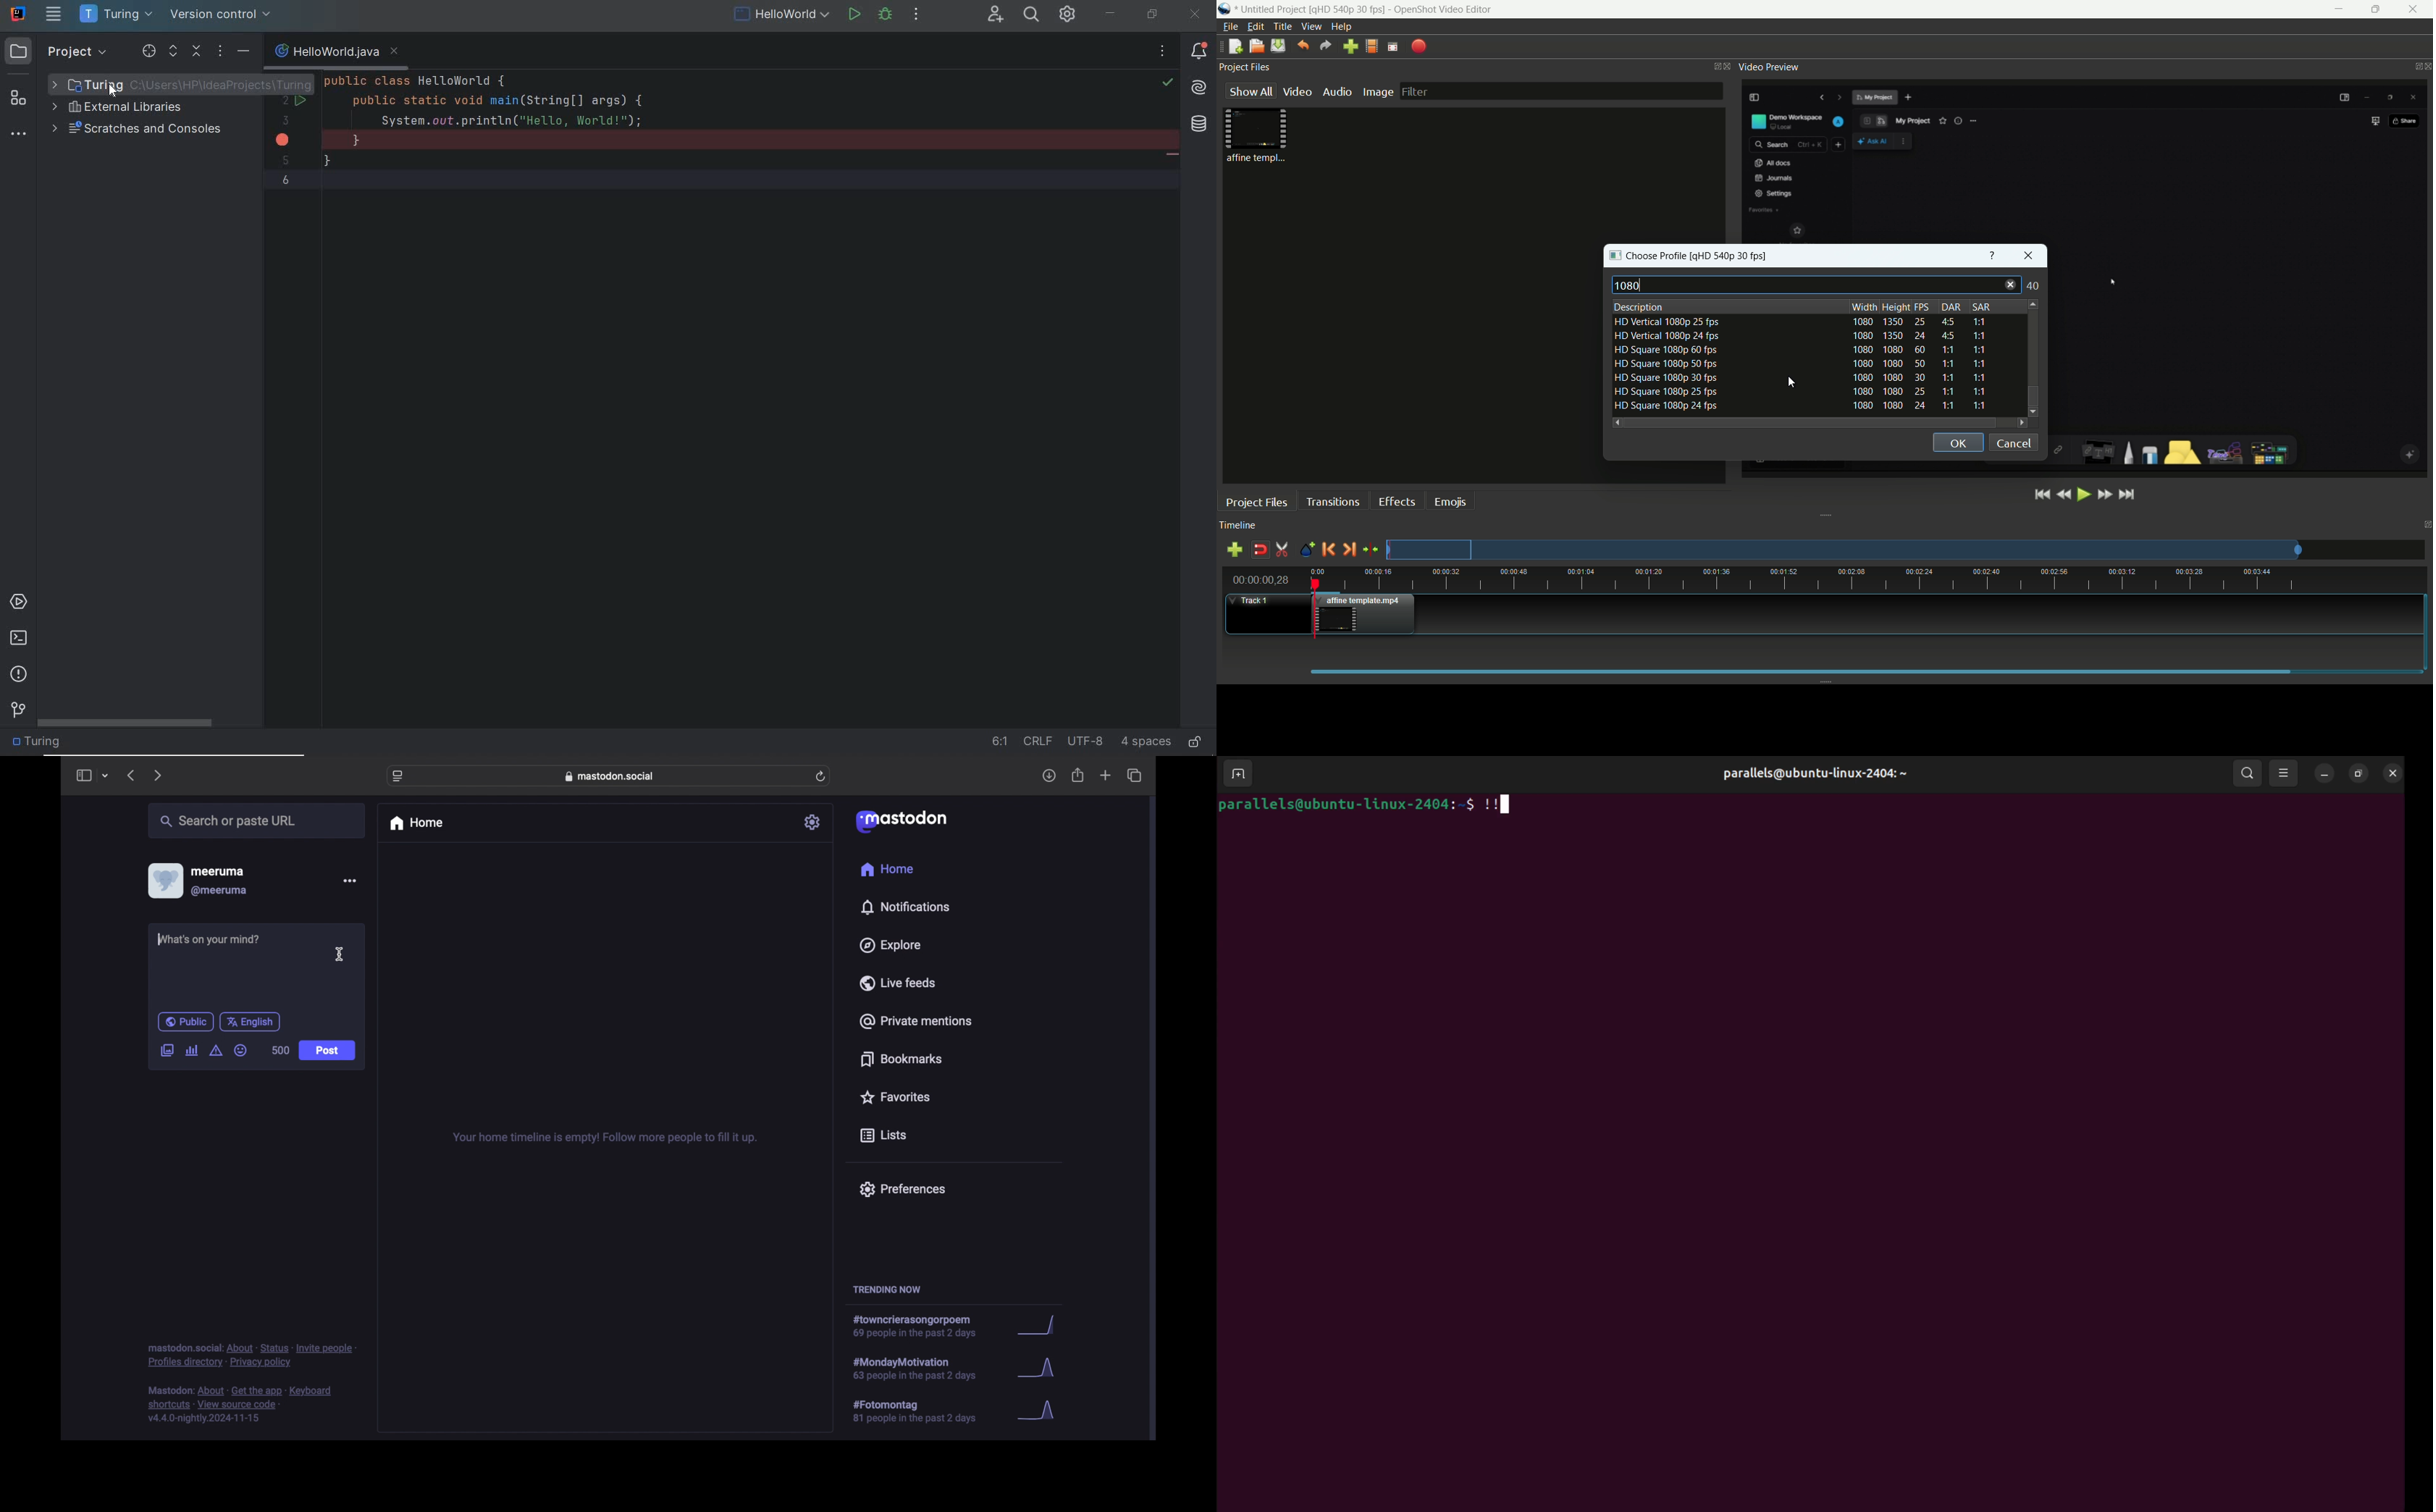  I want to click on jump to start, so click(2043, 495).